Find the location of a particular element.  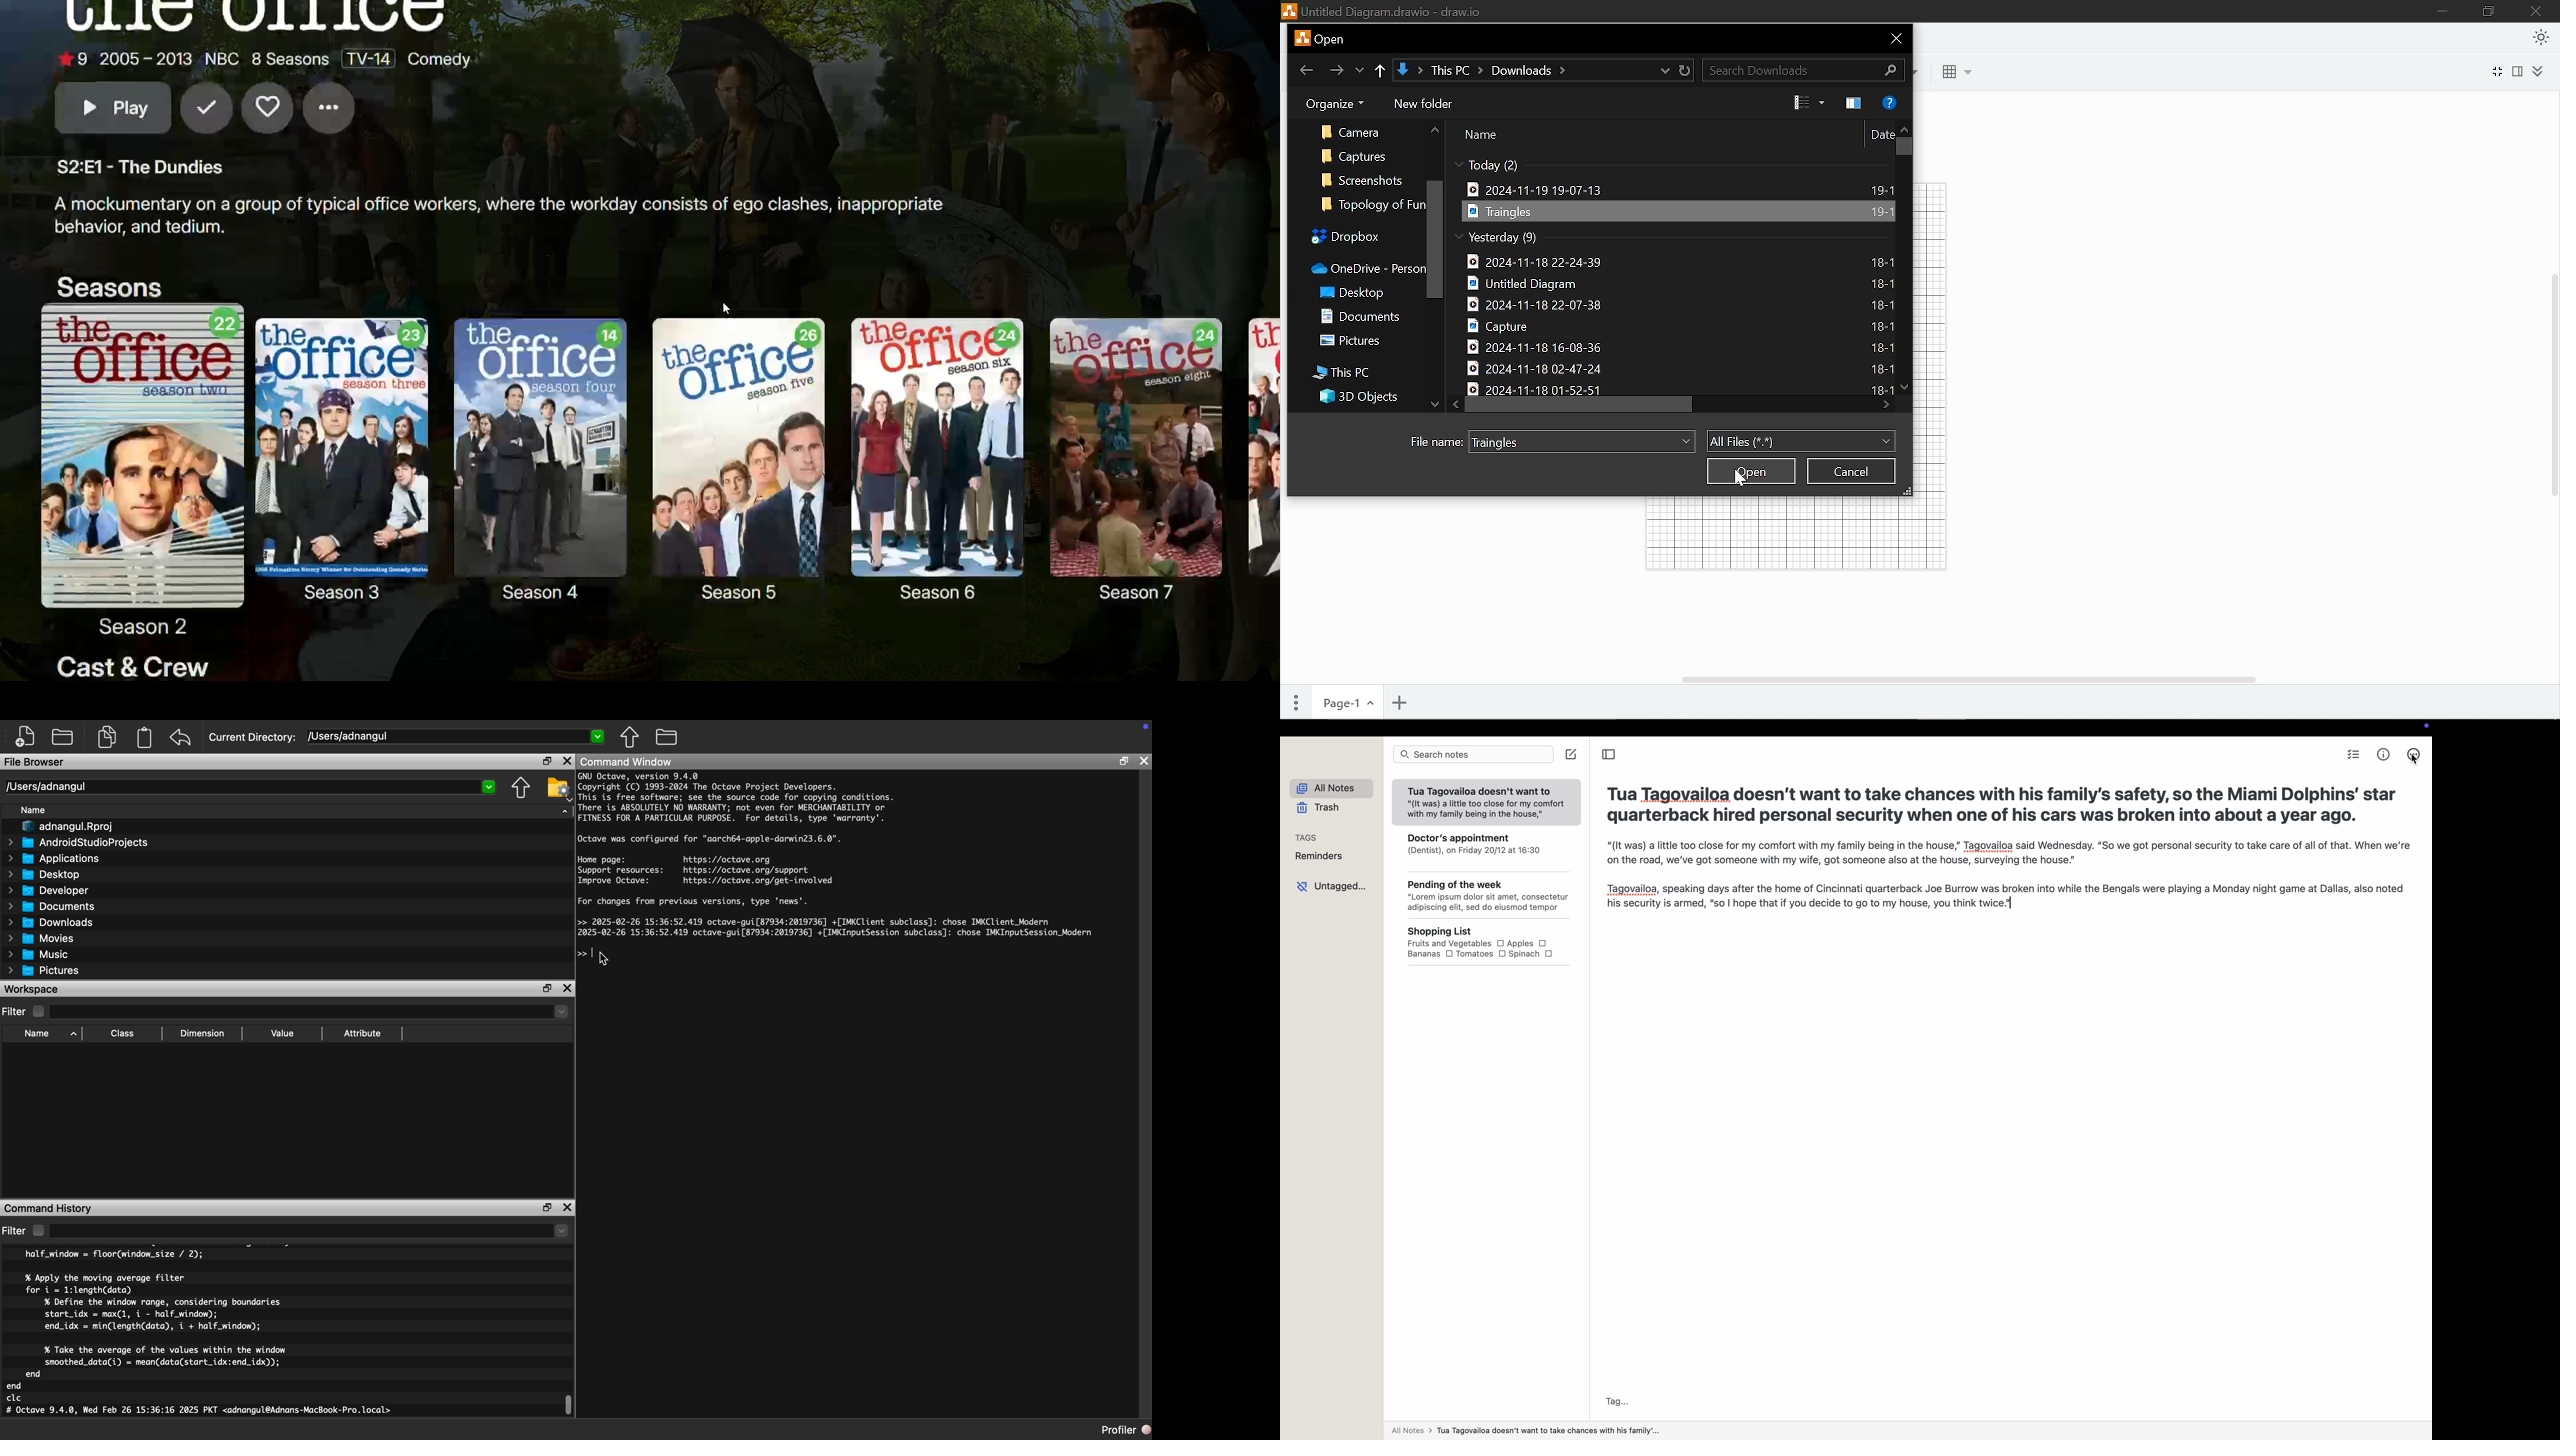

cursor is located at coordinates (2412, 757).